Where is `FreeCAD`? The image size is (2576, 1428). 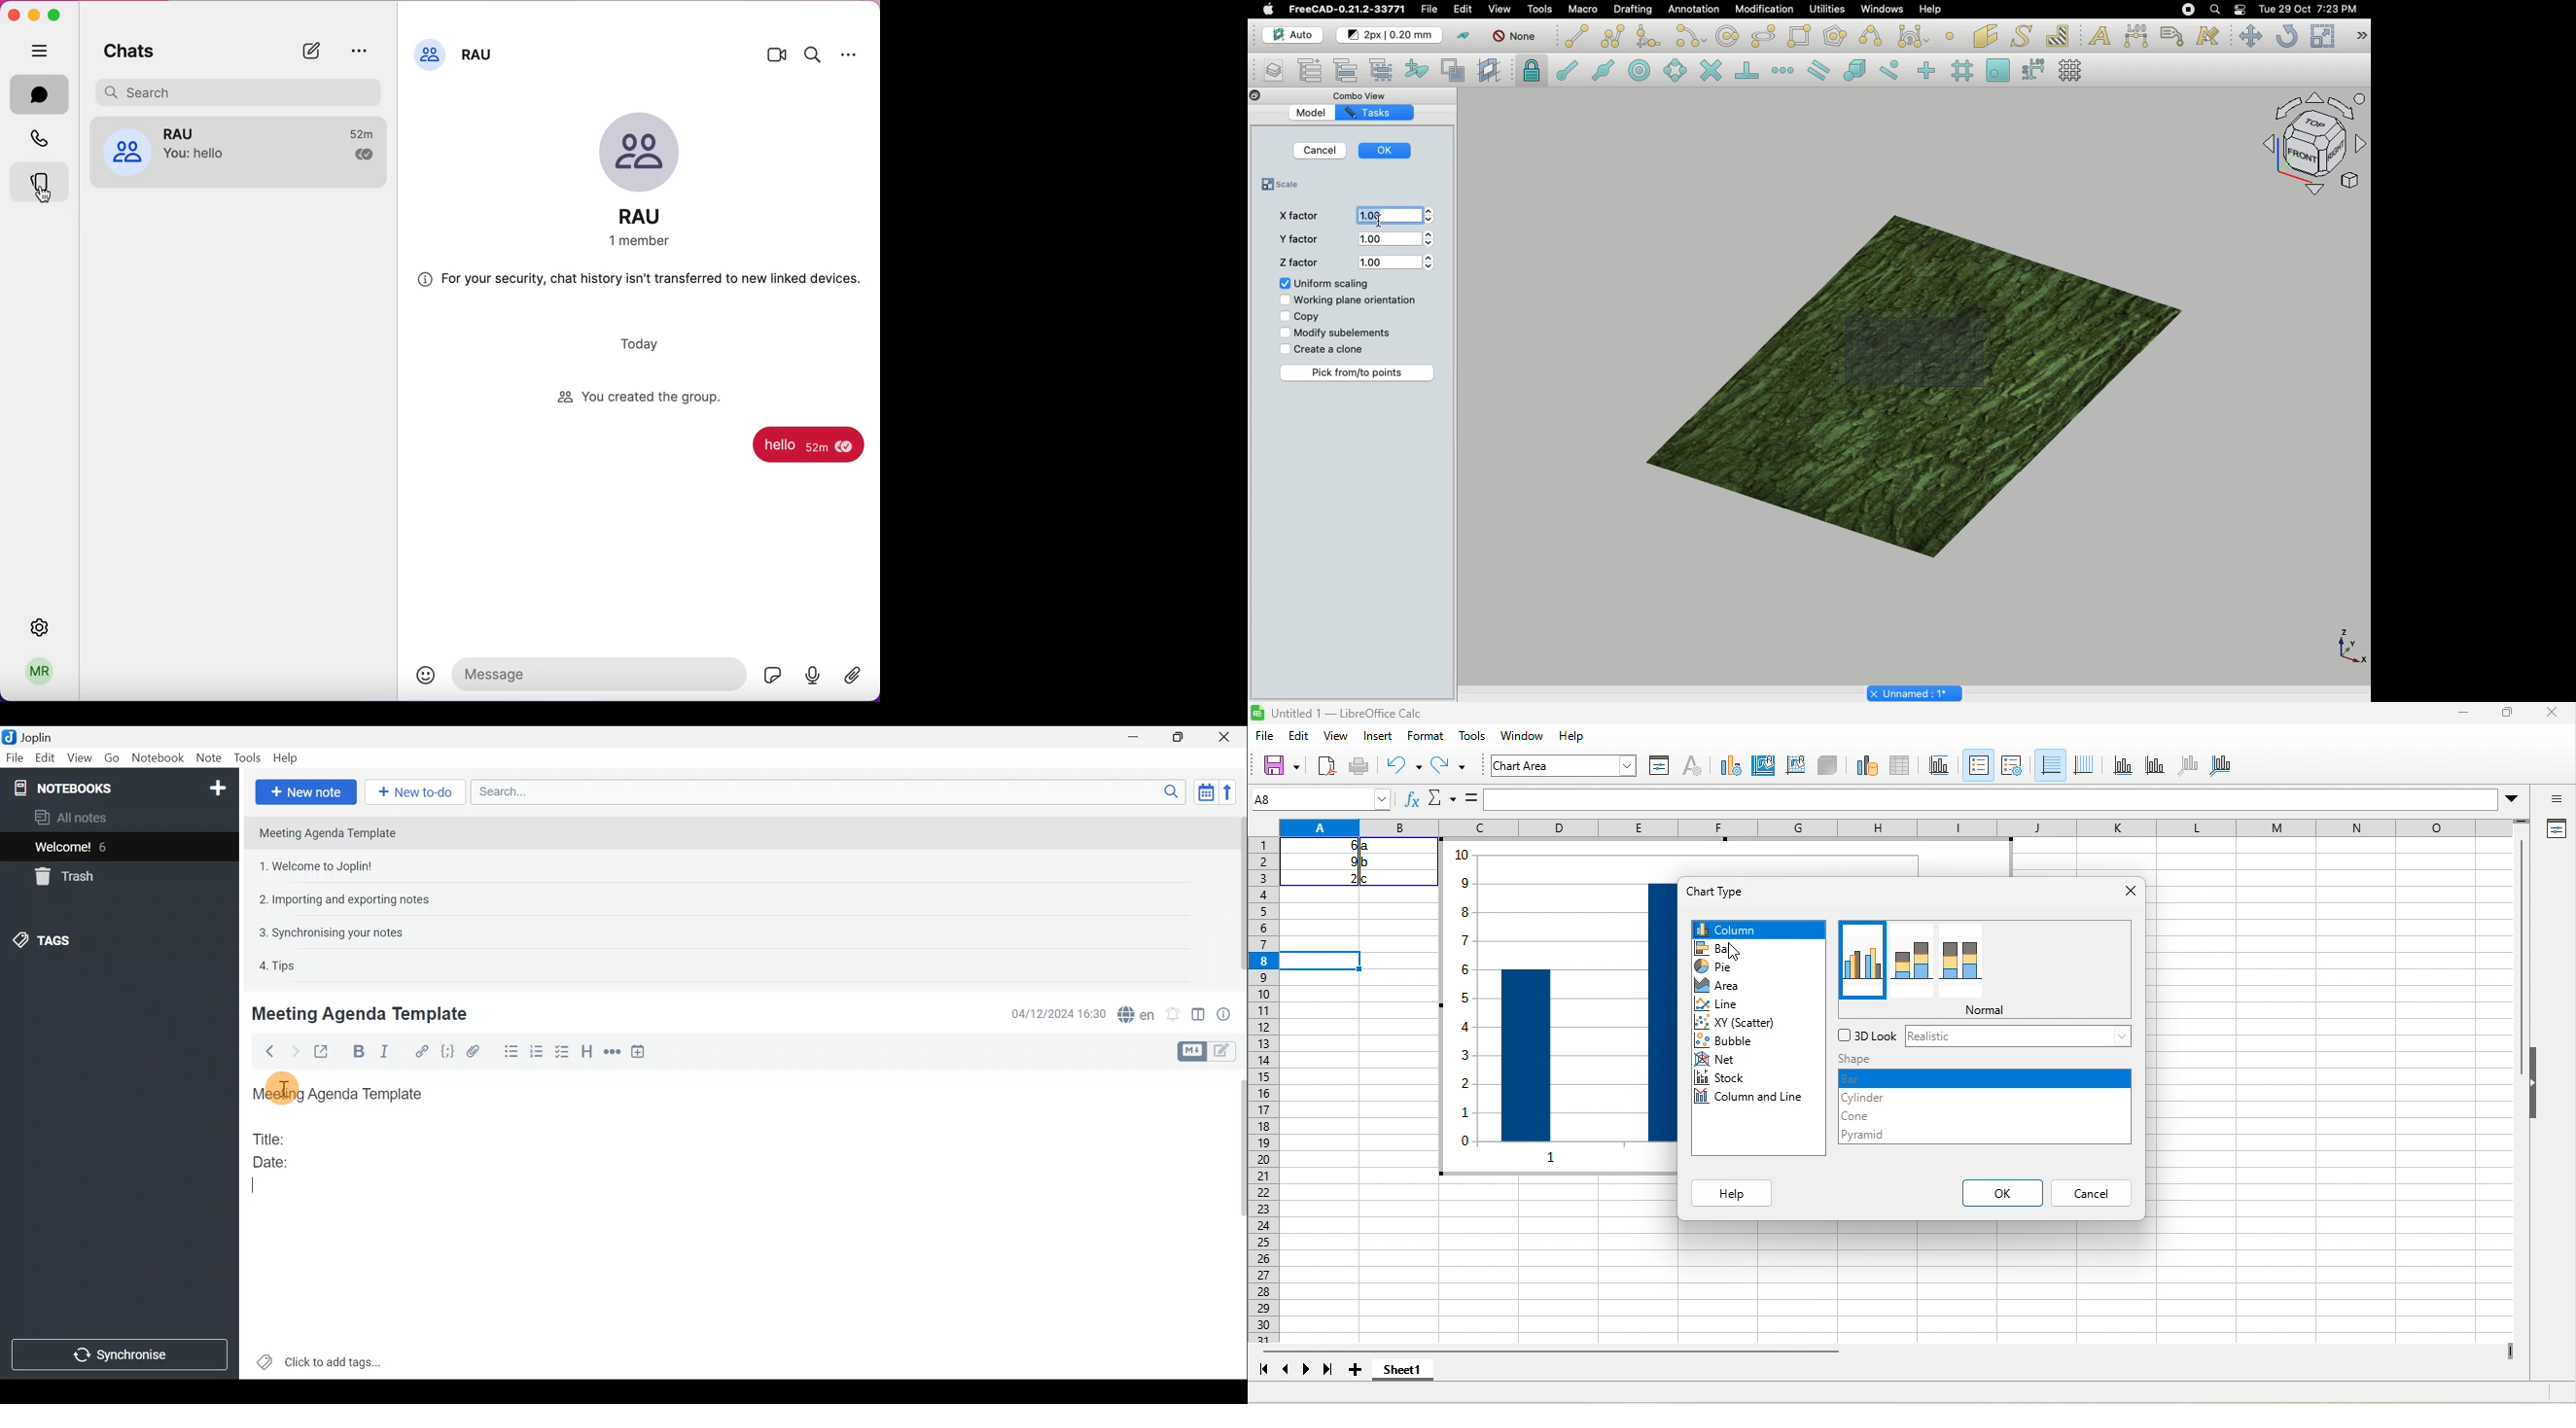
FreeCAD is located at coordinates (1346, 9).